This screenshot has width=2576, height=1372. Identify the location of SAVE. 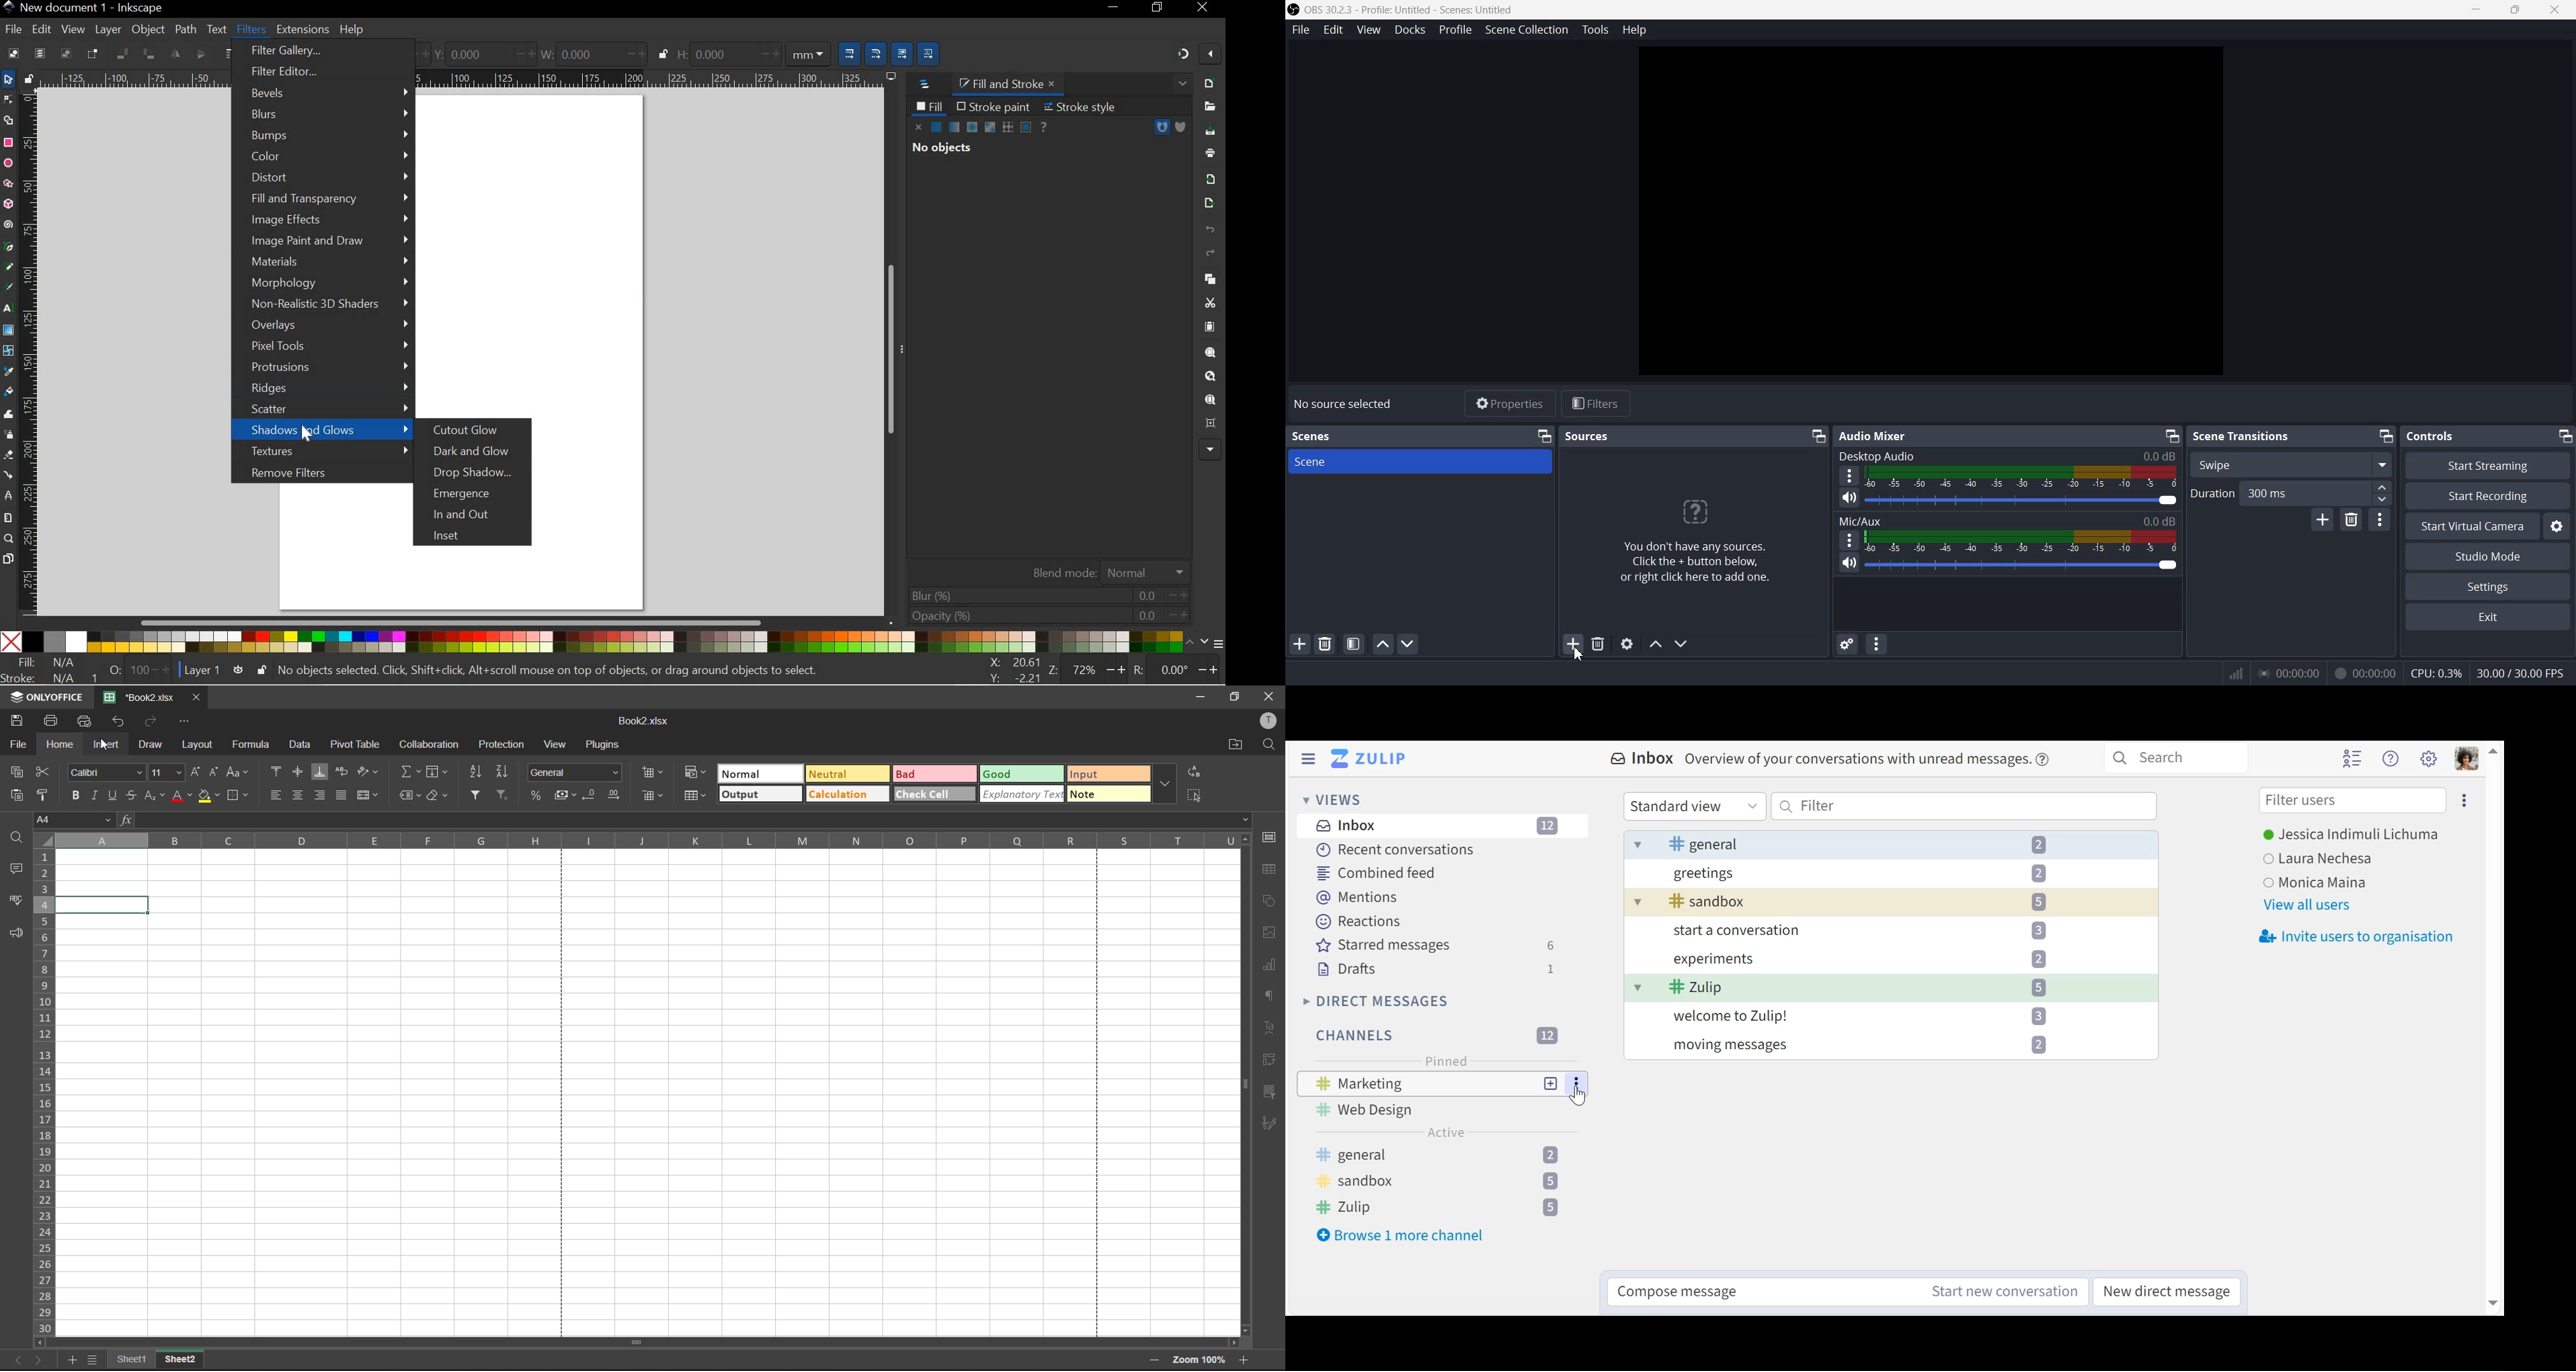
(1212, 131).